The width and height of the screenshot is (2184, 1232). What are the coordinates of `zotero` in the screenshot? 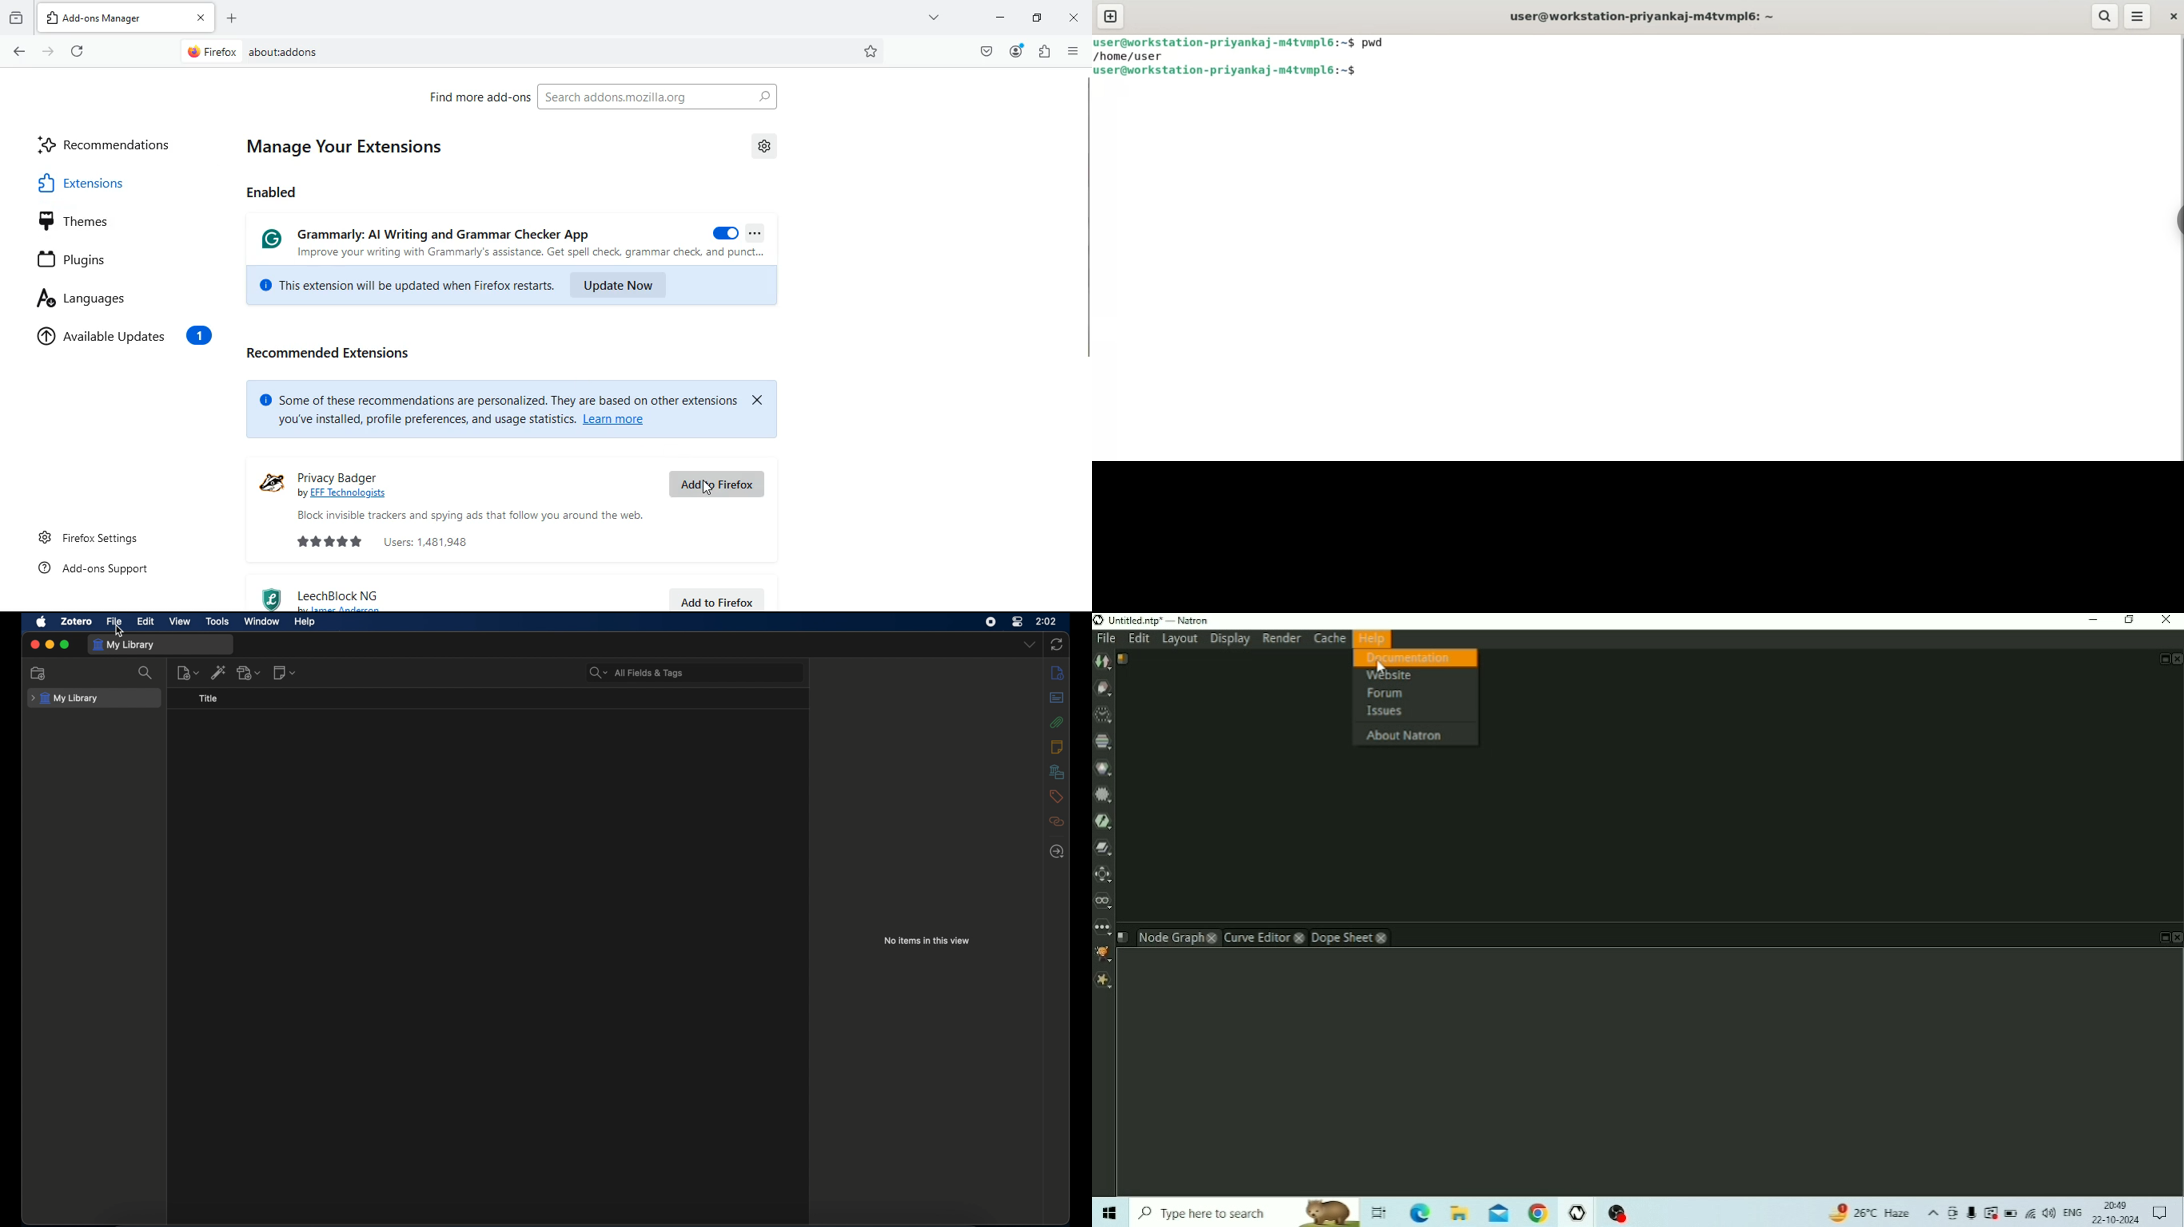 It's located at (75, 622).